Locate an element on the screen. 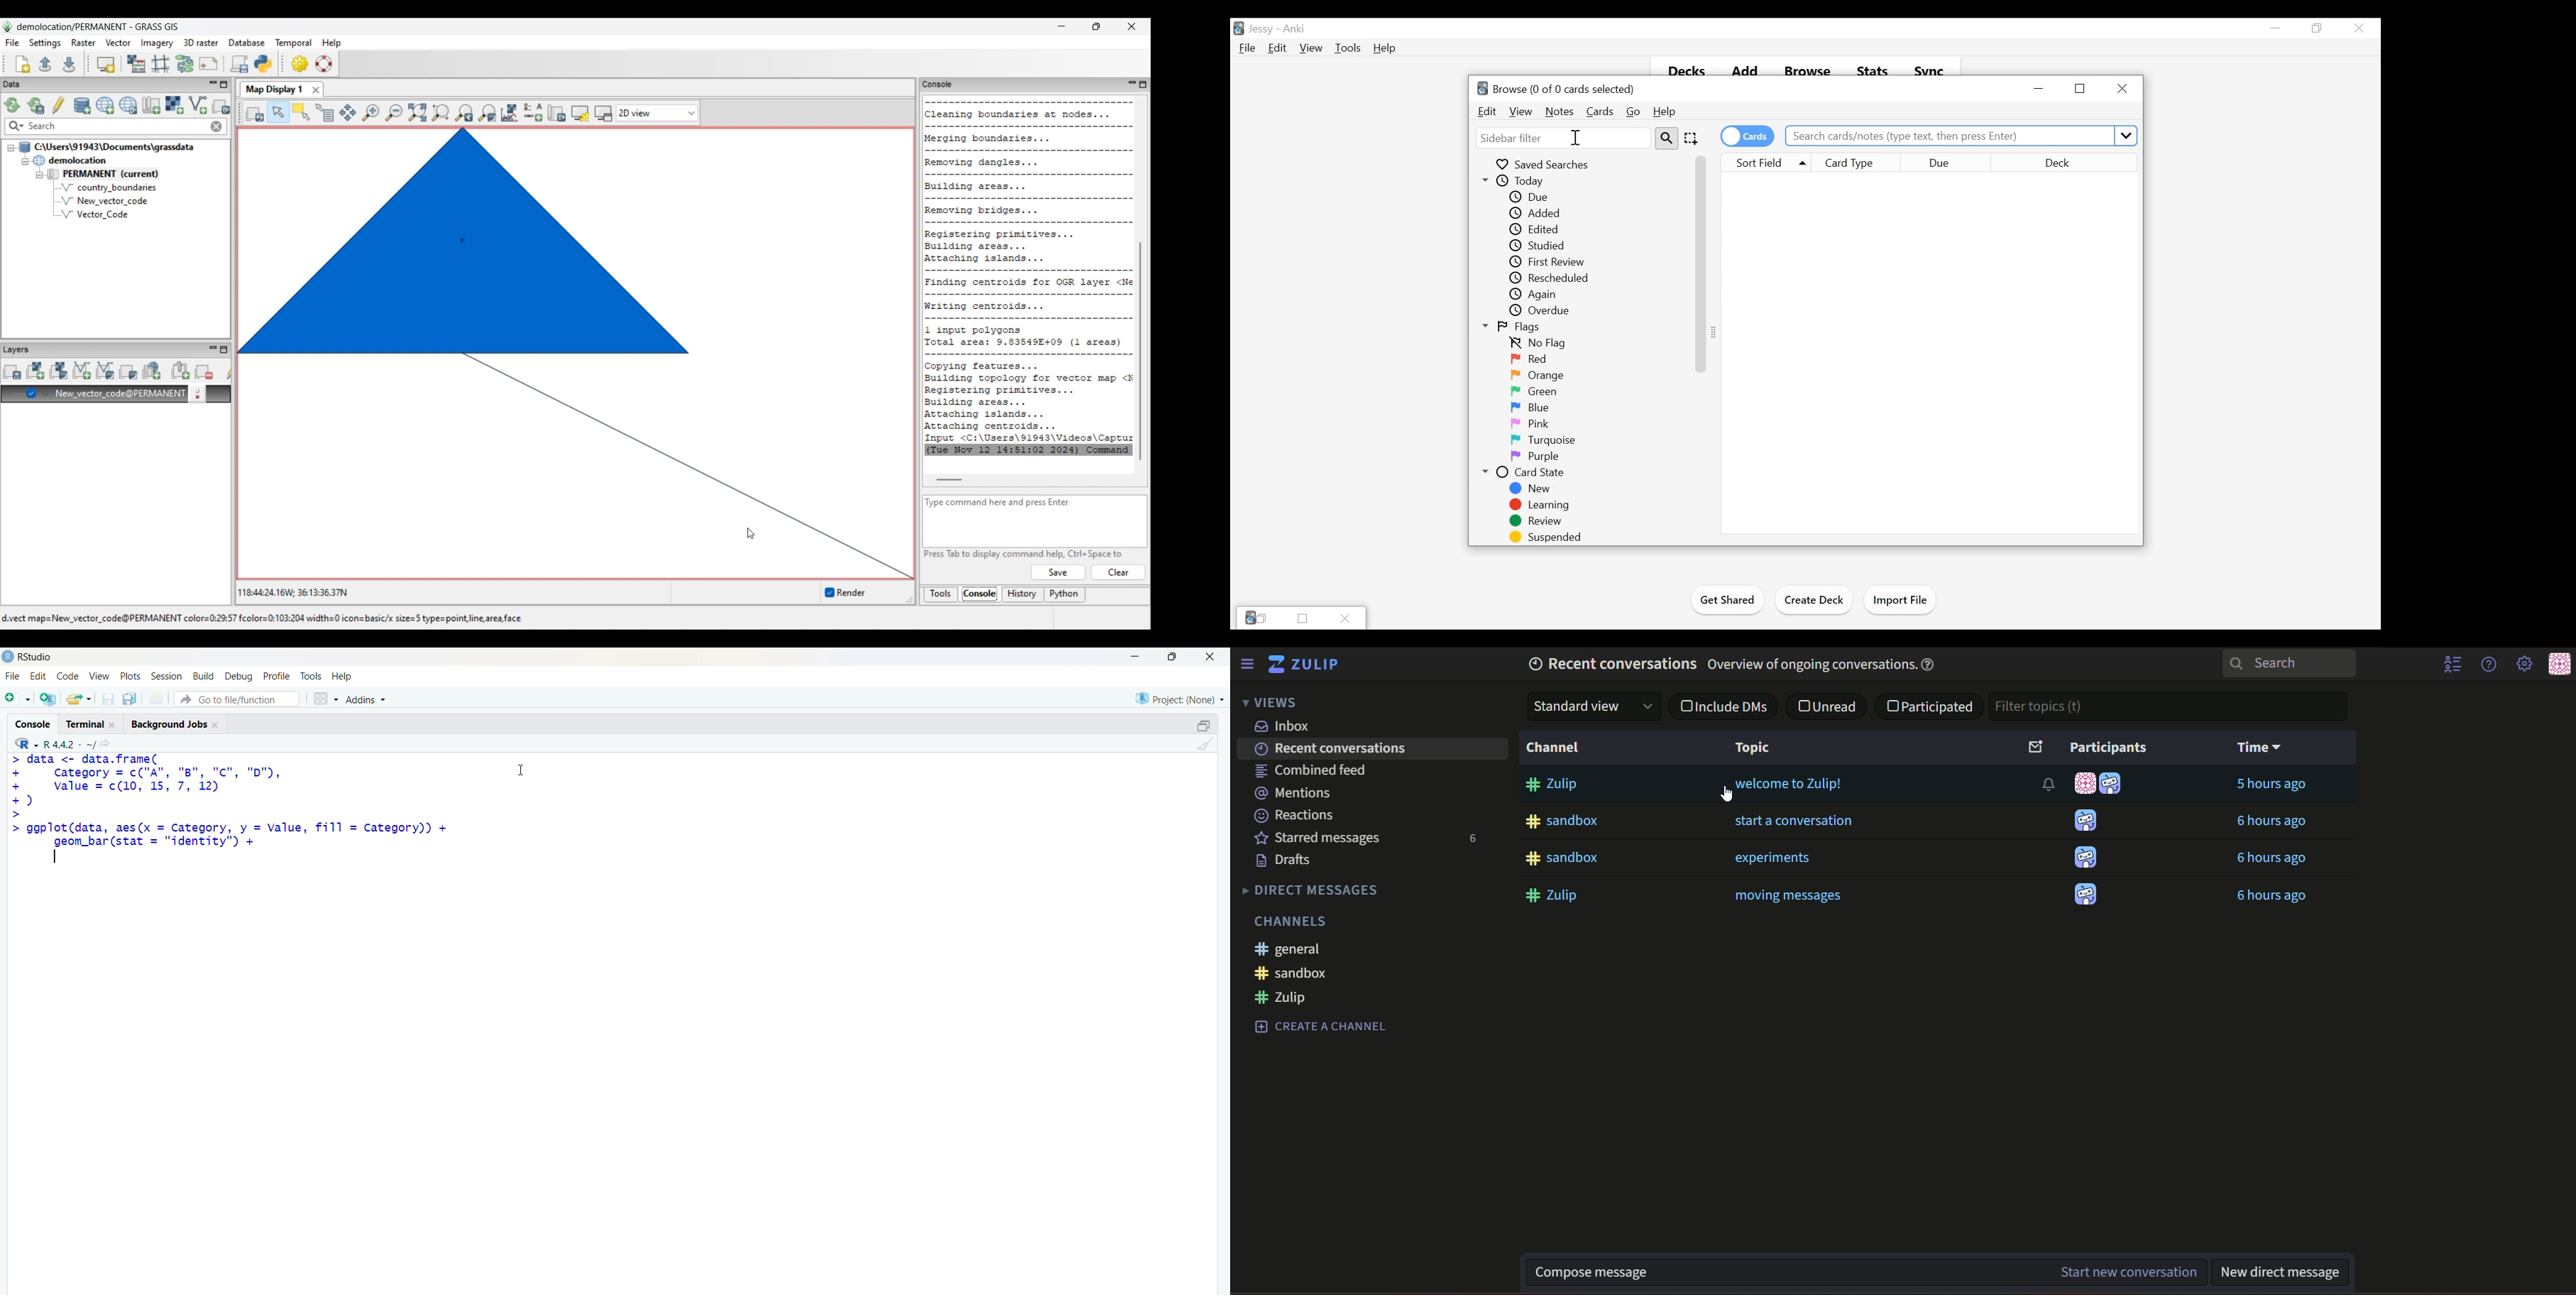 The height and width of the screenshot is (1316, 2576). Close is located at coordinates (2121, 88).